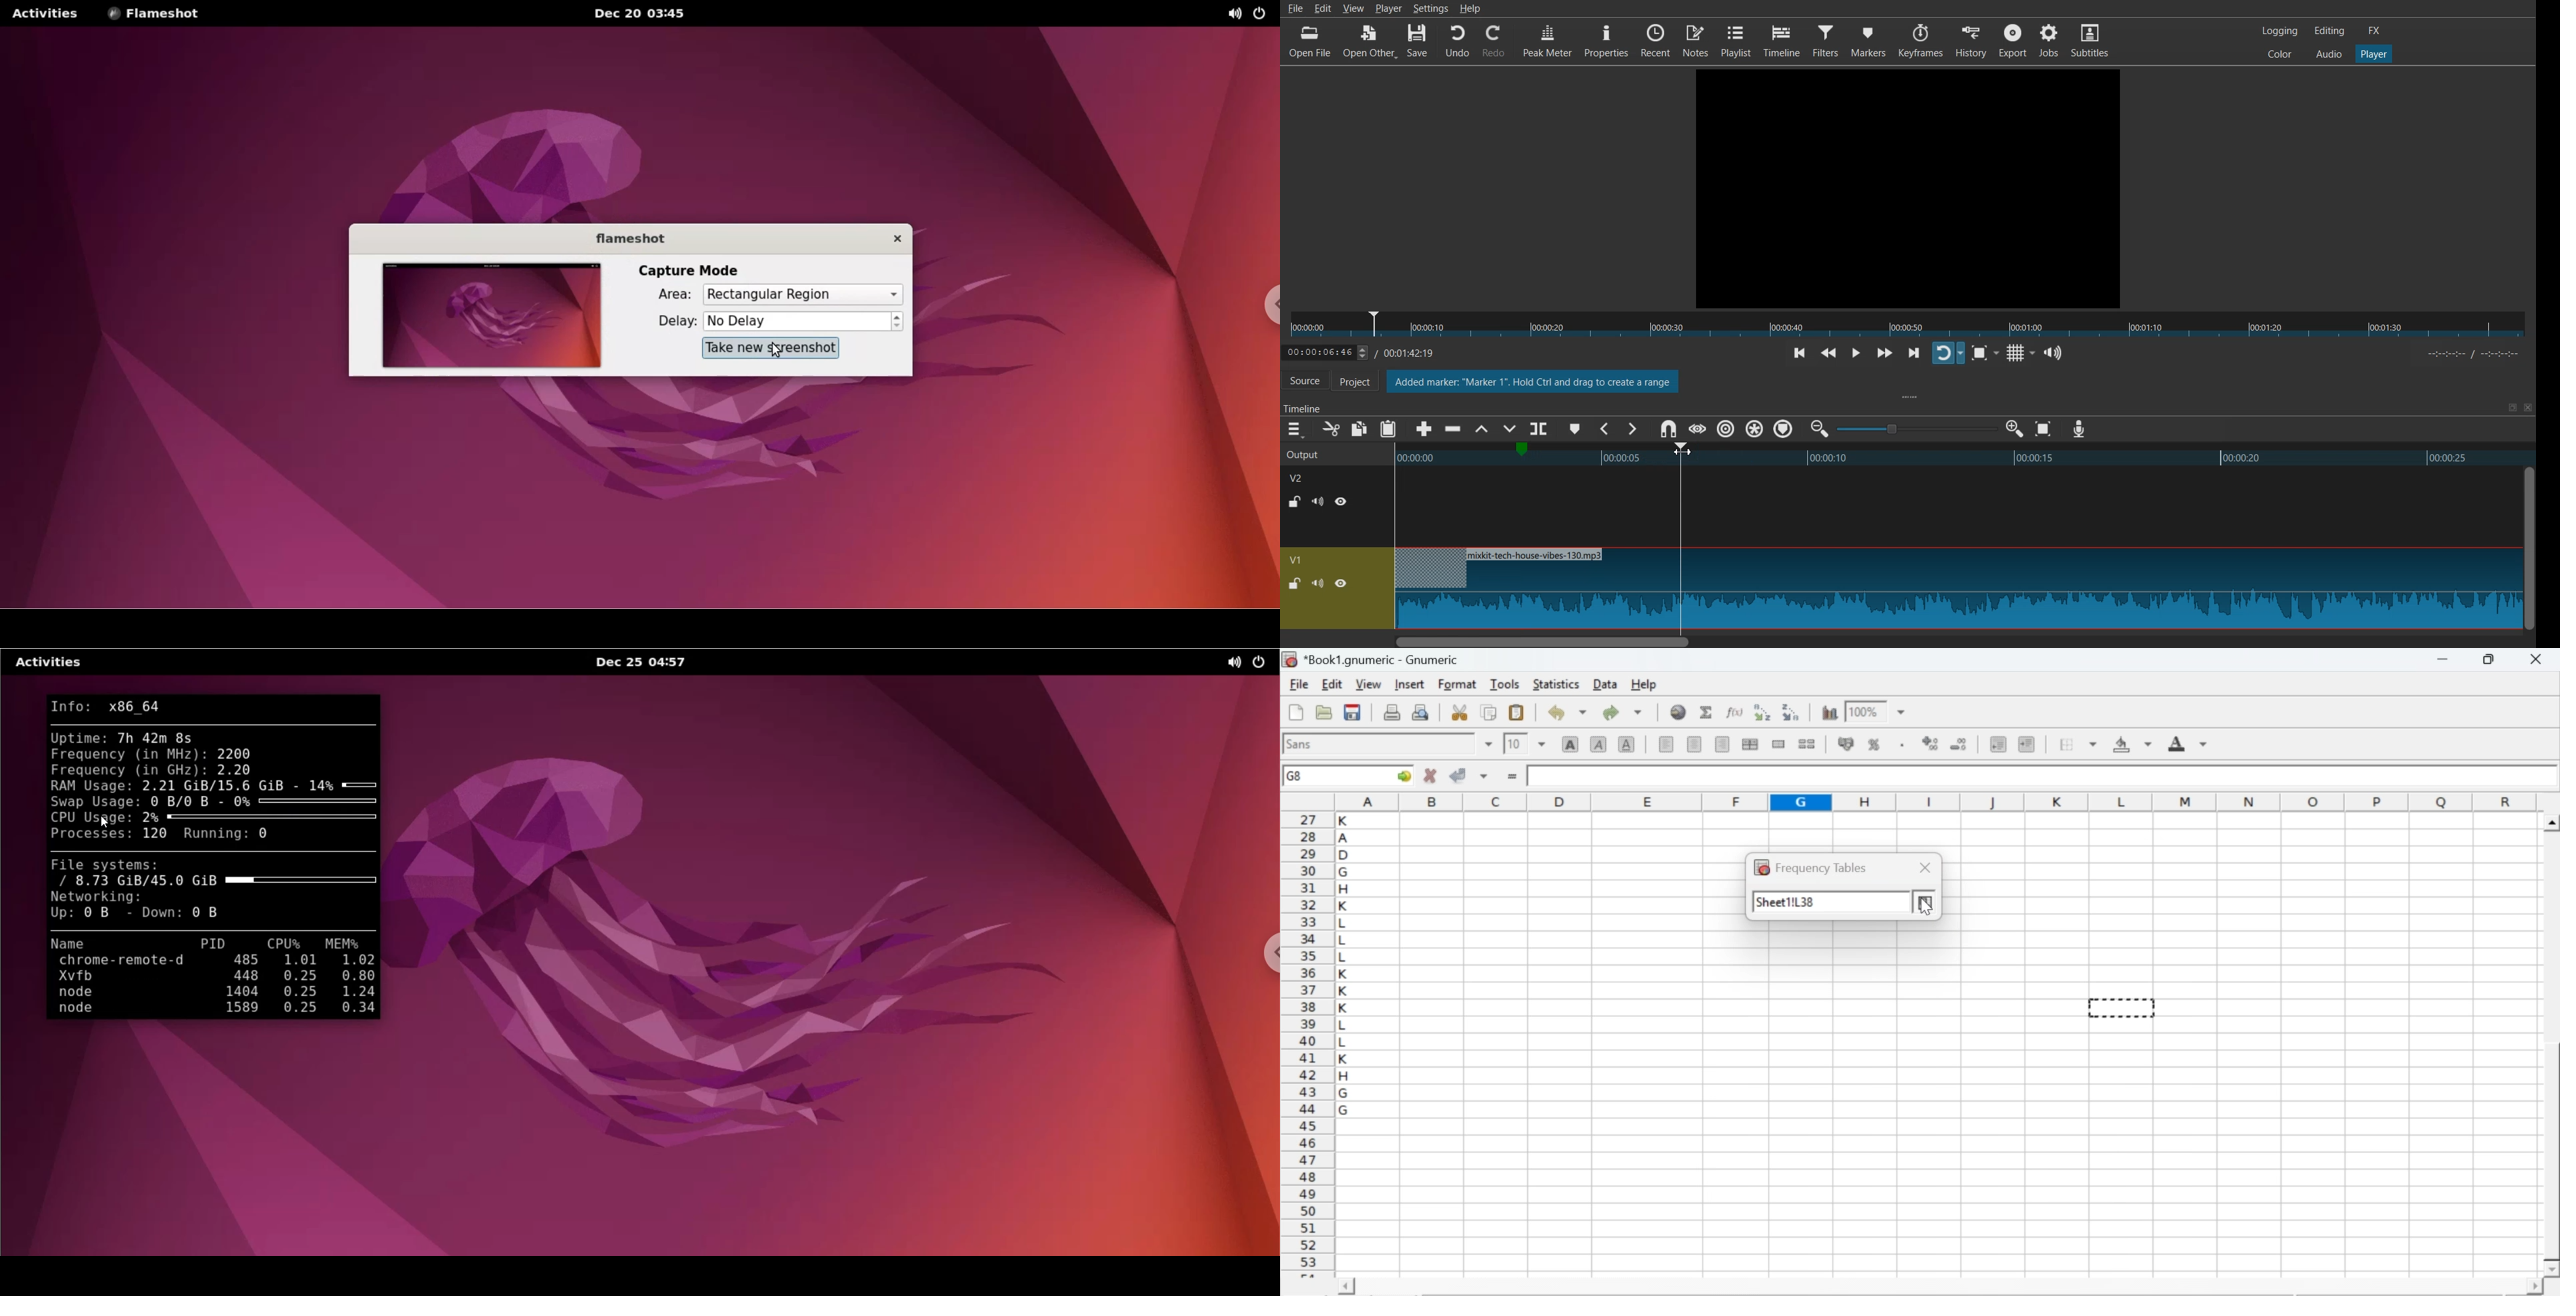 The width and height of the screenshot is (2576, 1316). What do you see at coordinates (1631, 429) in the screenshot?
I see `Next Marker` at bounding box center [1631, 429].